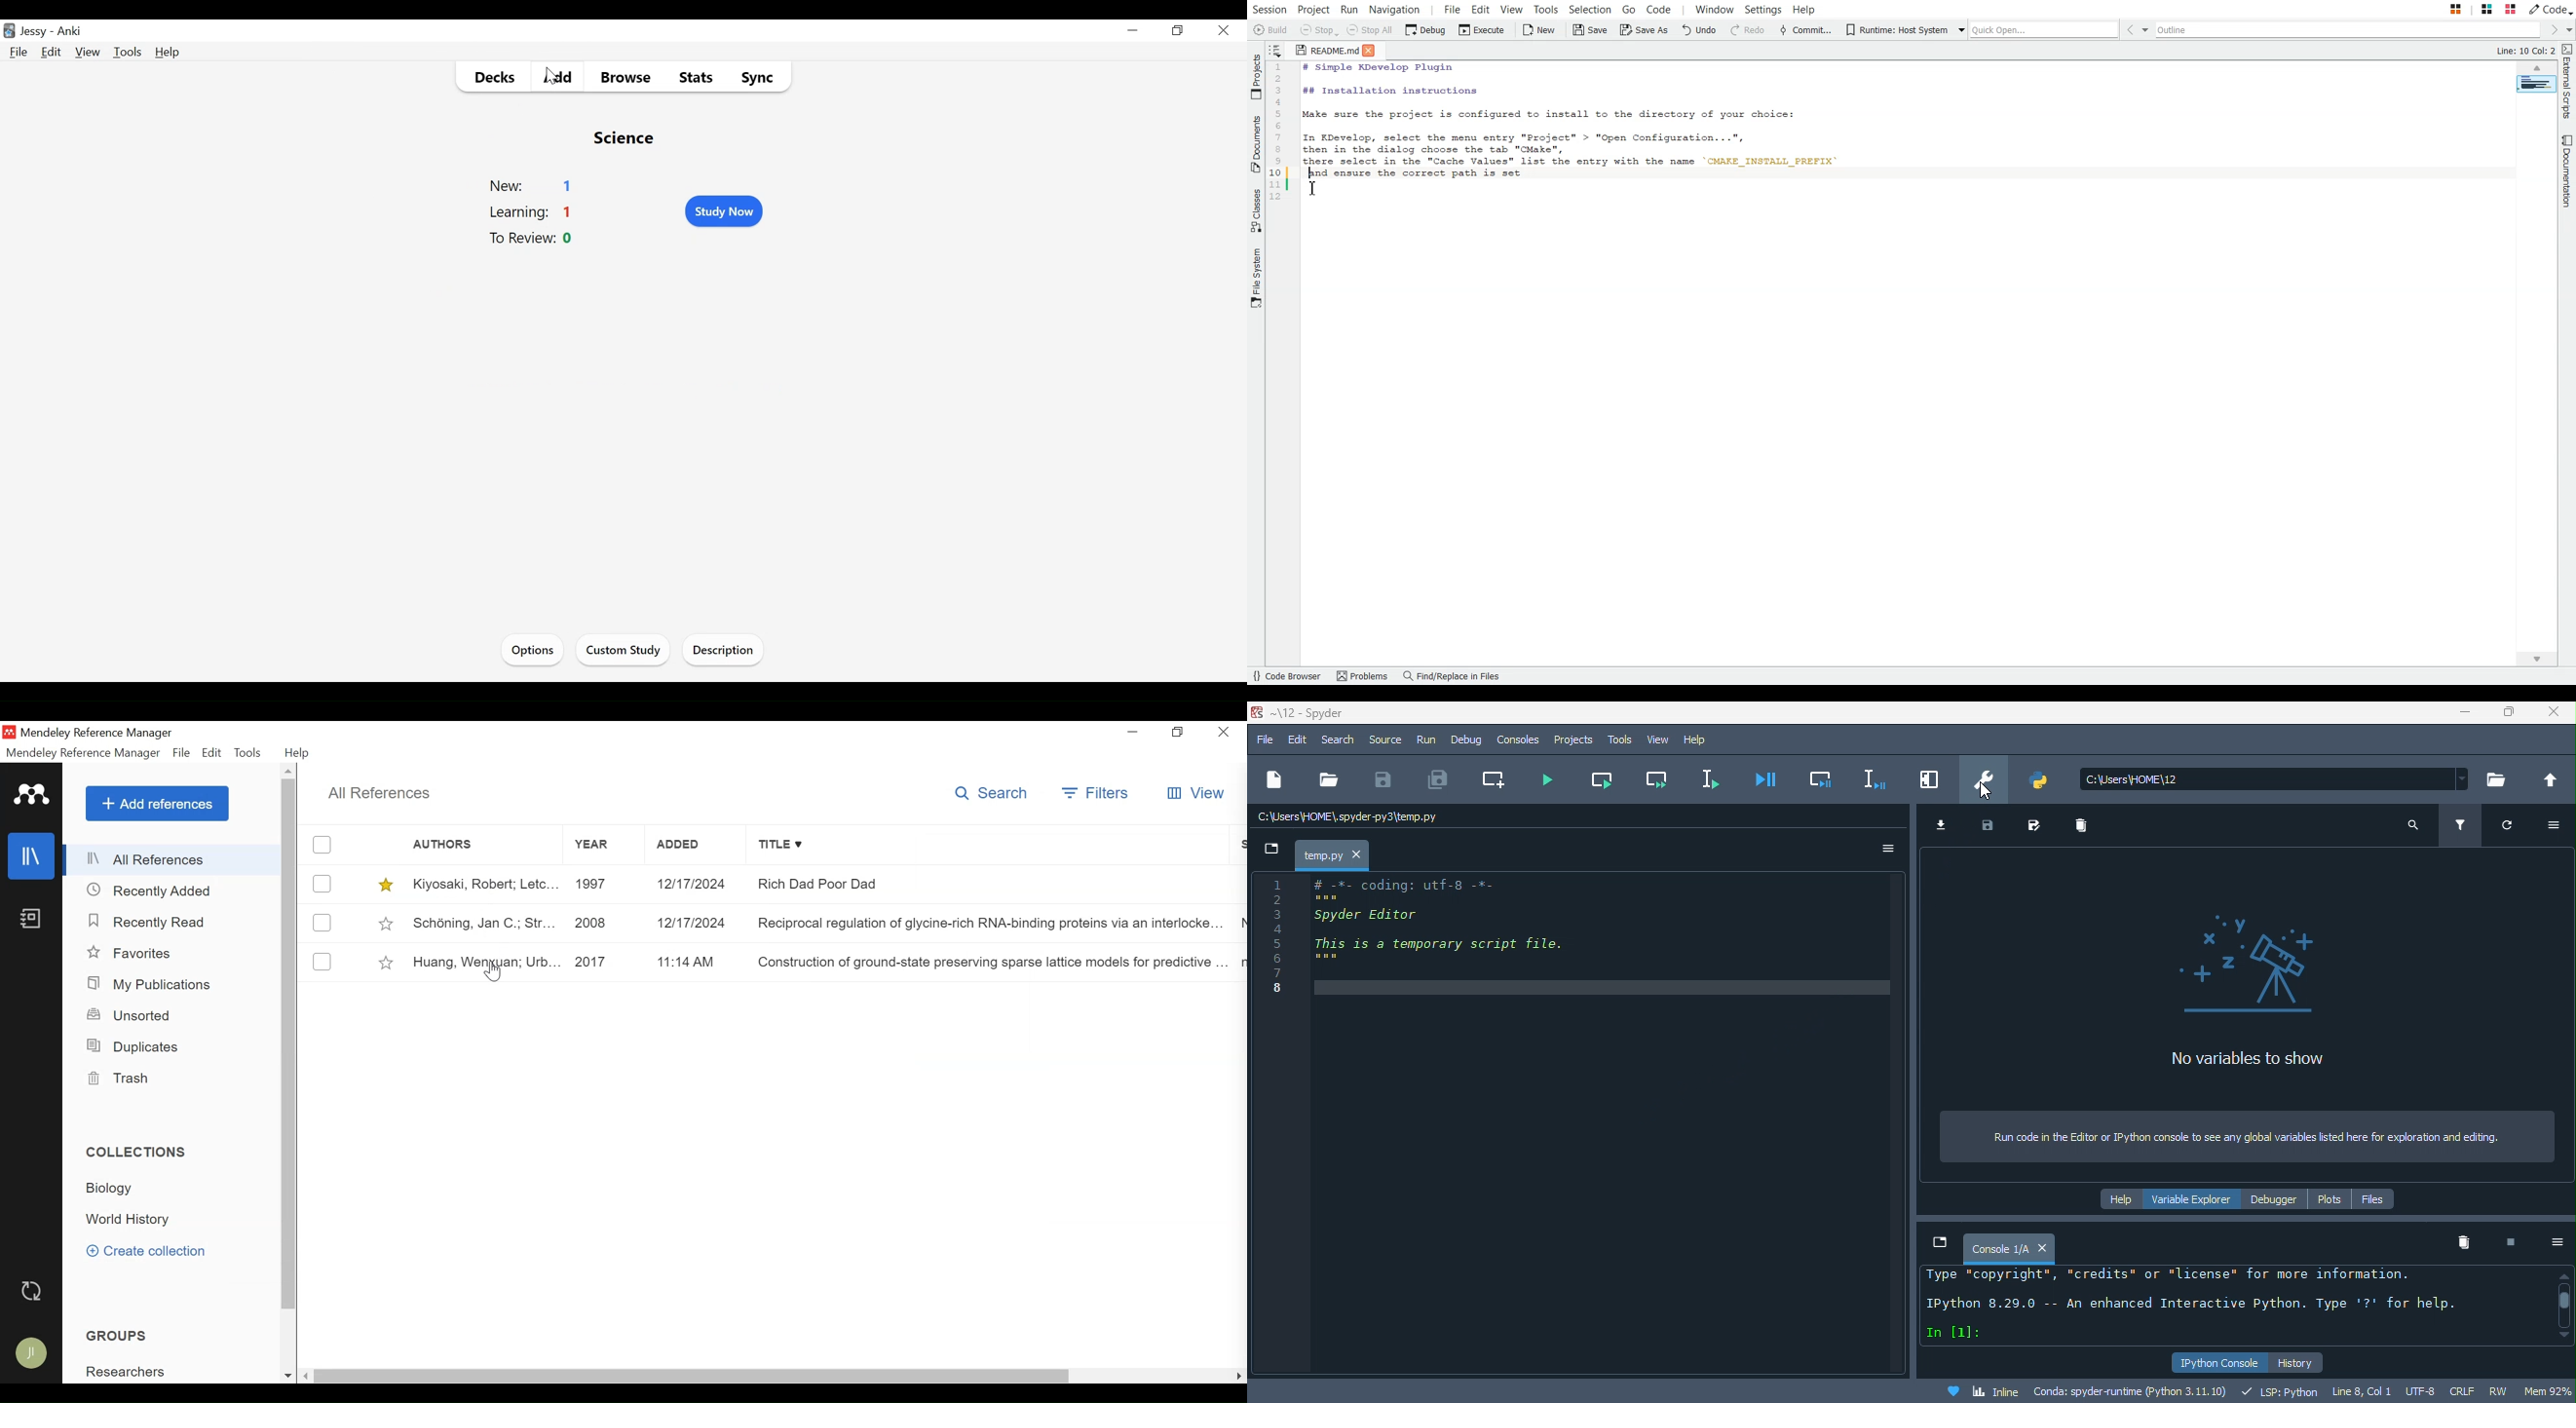 Image resolution: width=2576 pixels, height=1428 pixels. I want to click on console, so click(1518, 739).